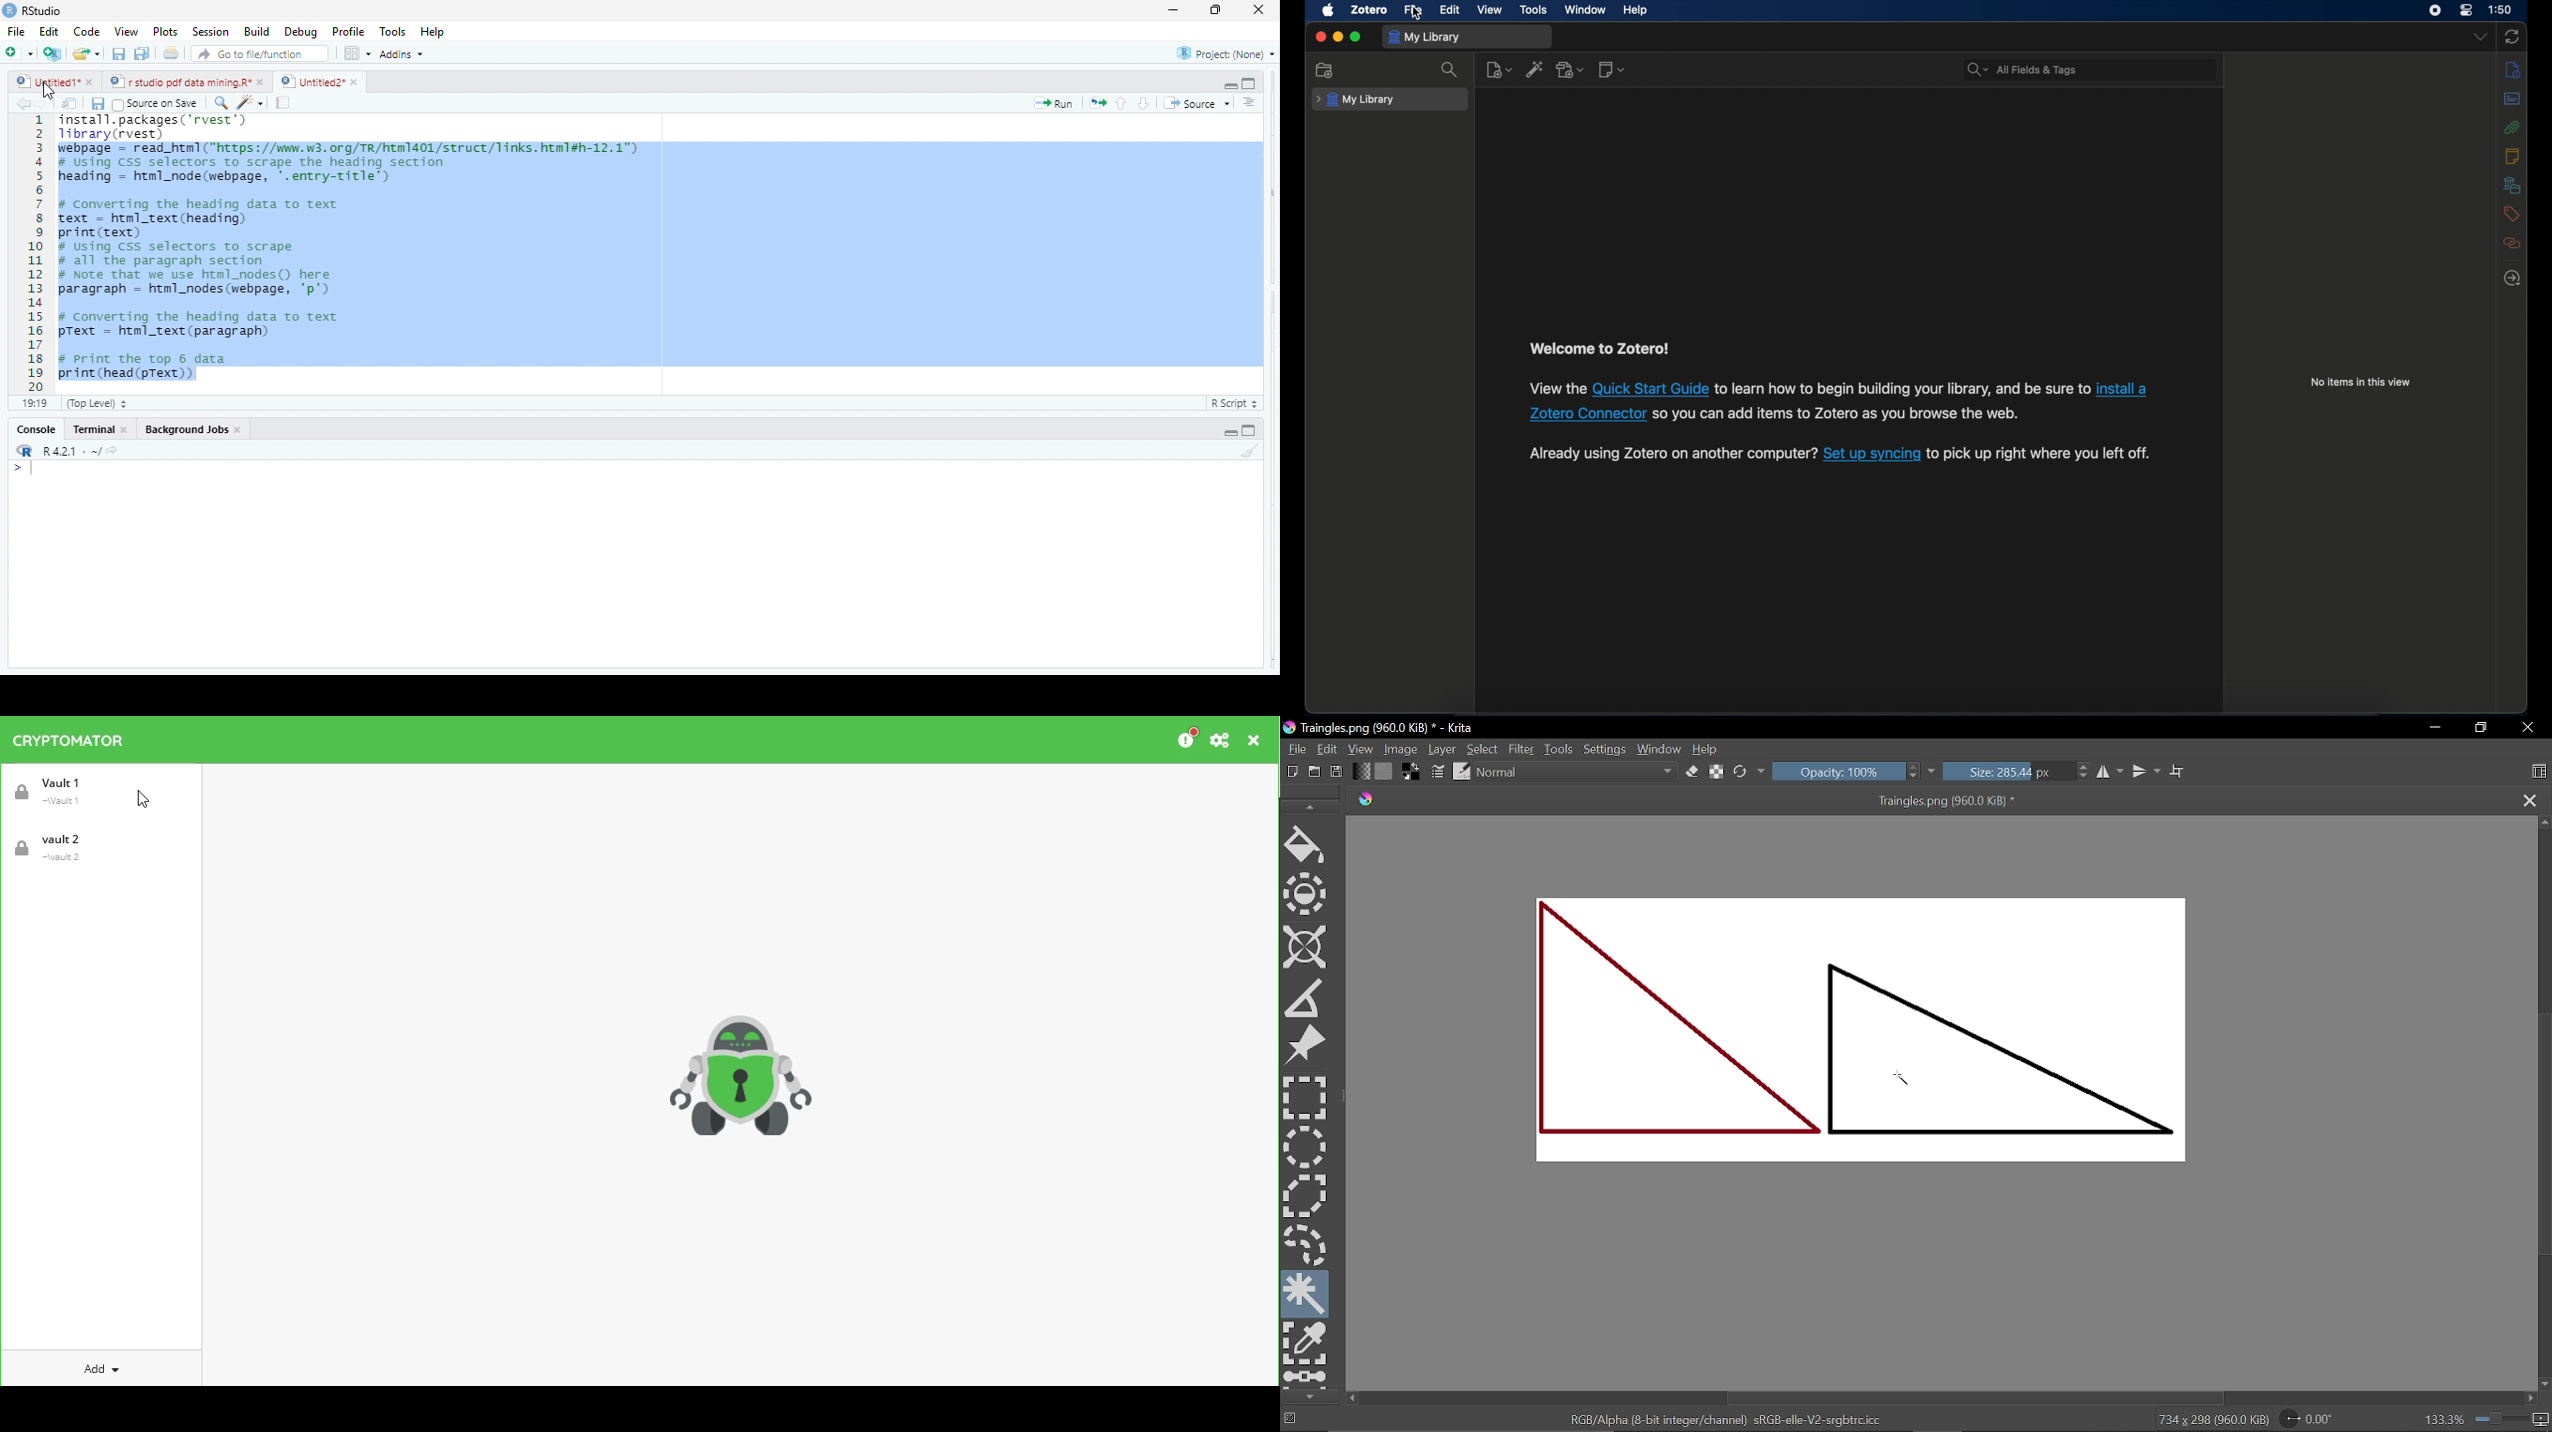 Image resolution: width=2576 pixels, height=1456 pixels. What do you see at coordinates (2513, 278) in the screenshot?
I see `locate` at bounding box center [2513, 278].